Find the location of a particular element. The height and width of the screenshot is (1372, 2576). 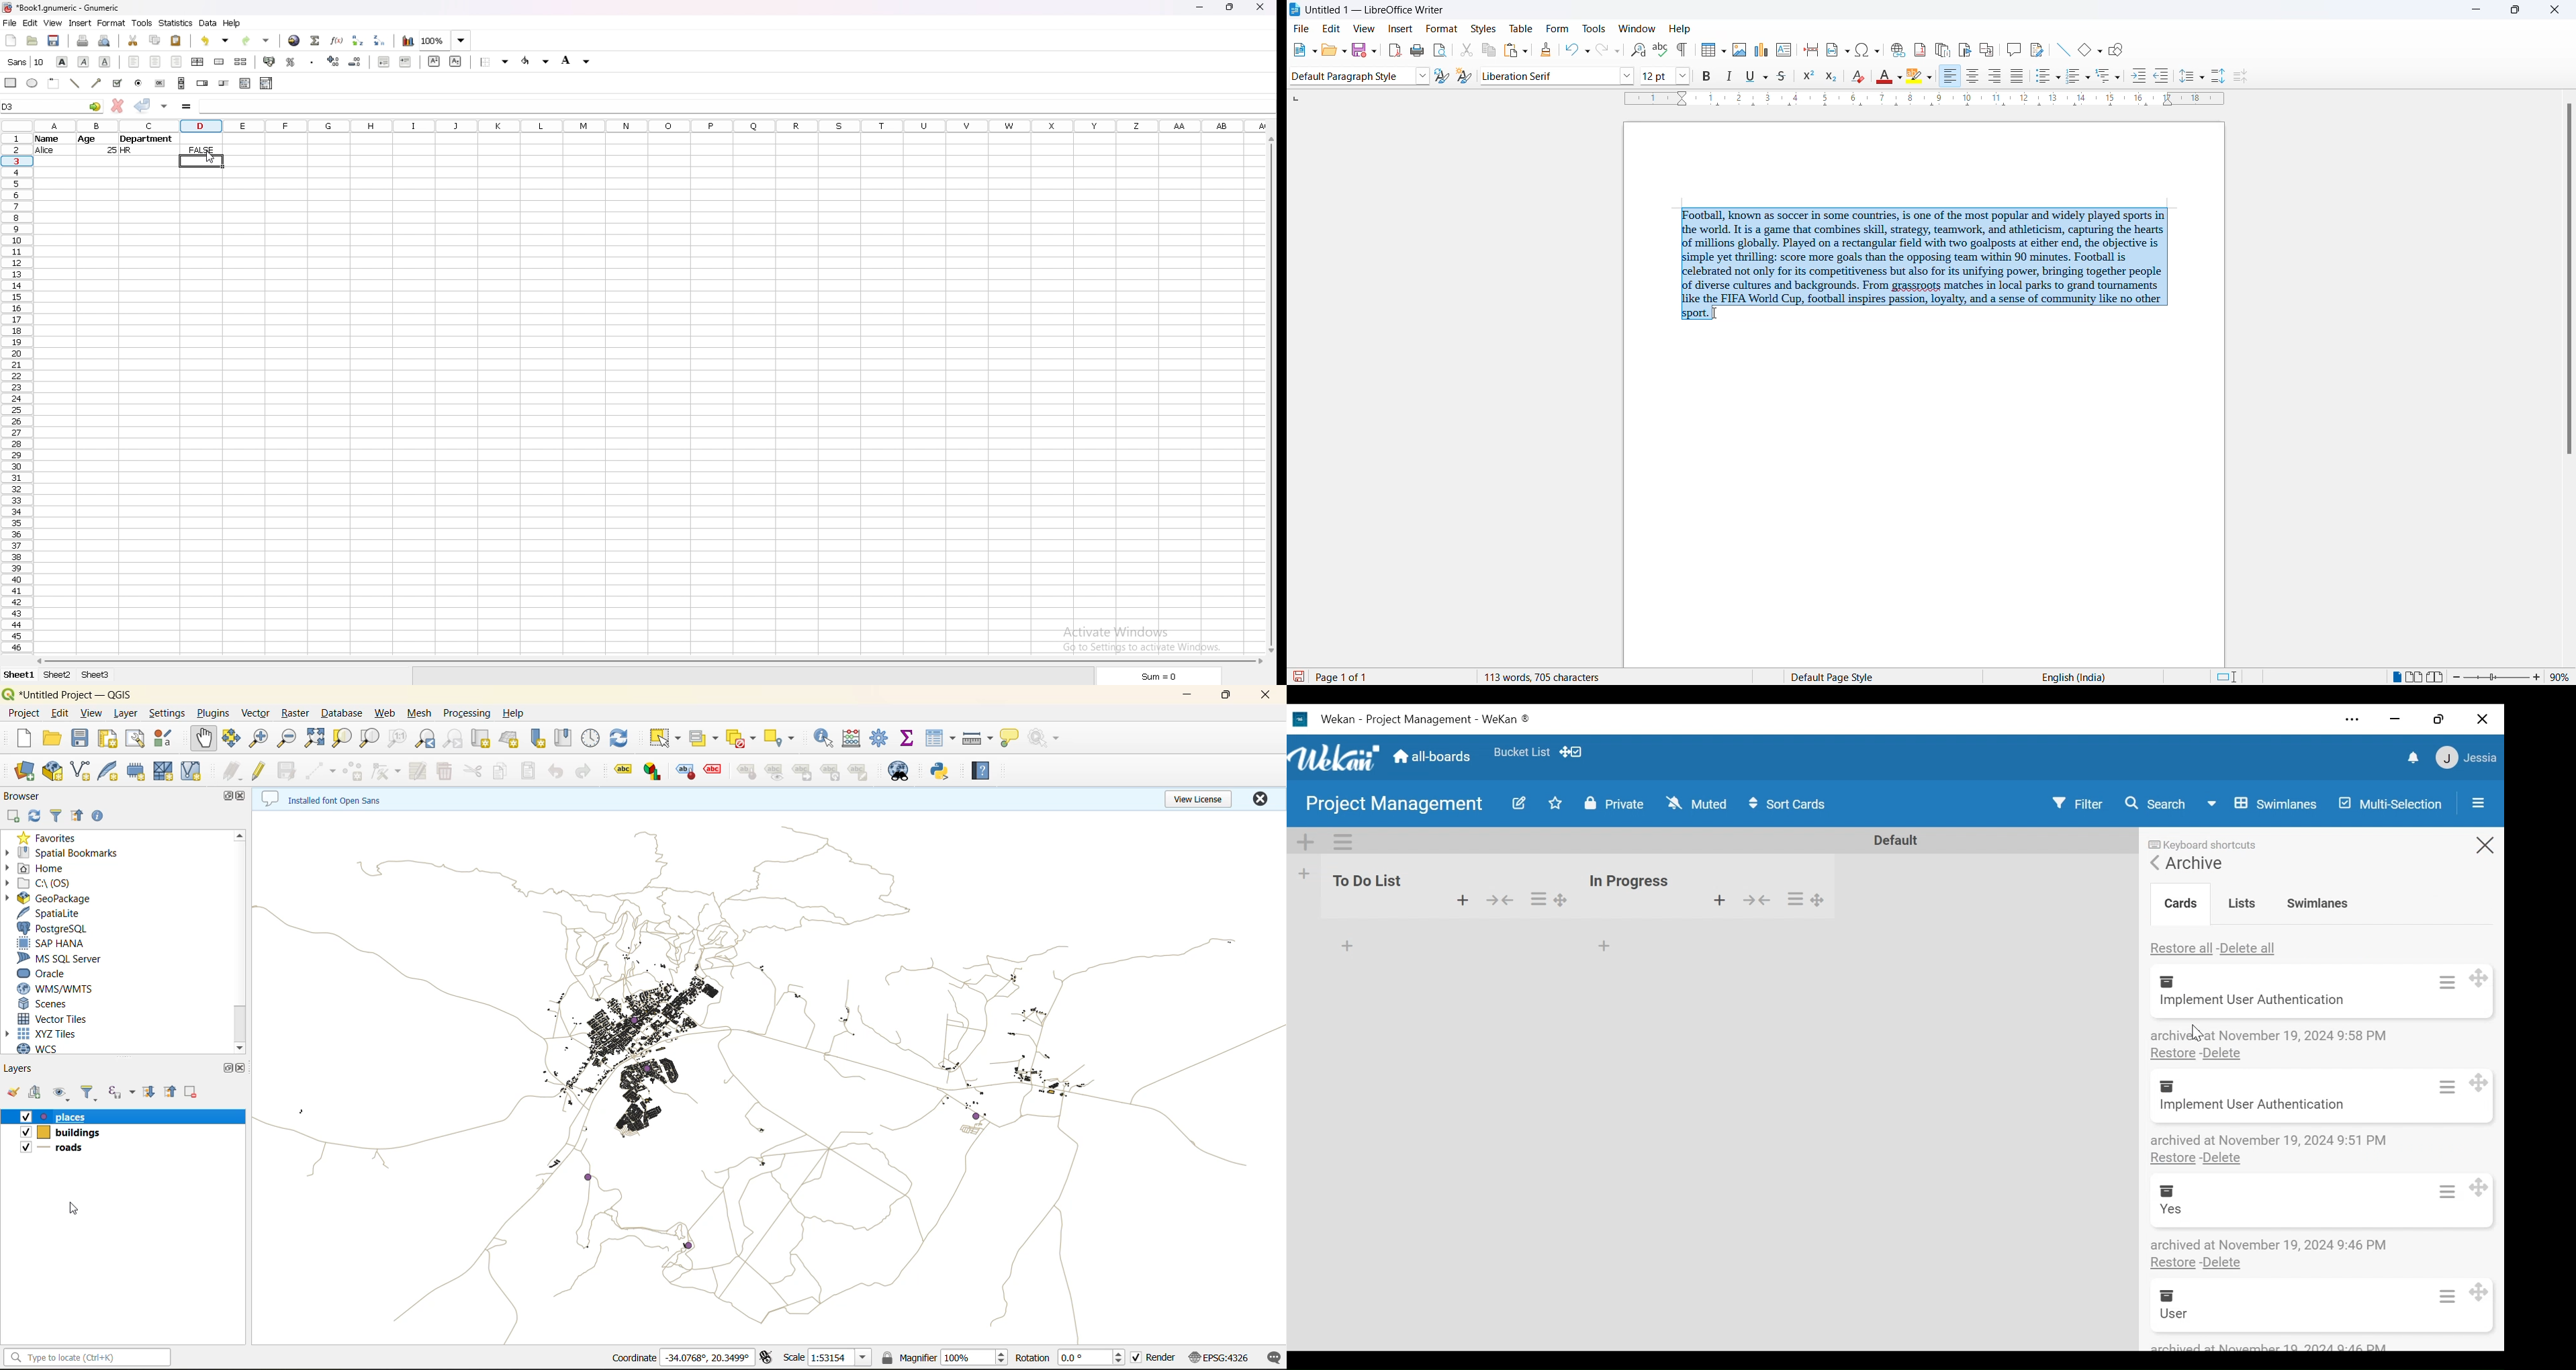

cut is located at coordinates (133, 41).